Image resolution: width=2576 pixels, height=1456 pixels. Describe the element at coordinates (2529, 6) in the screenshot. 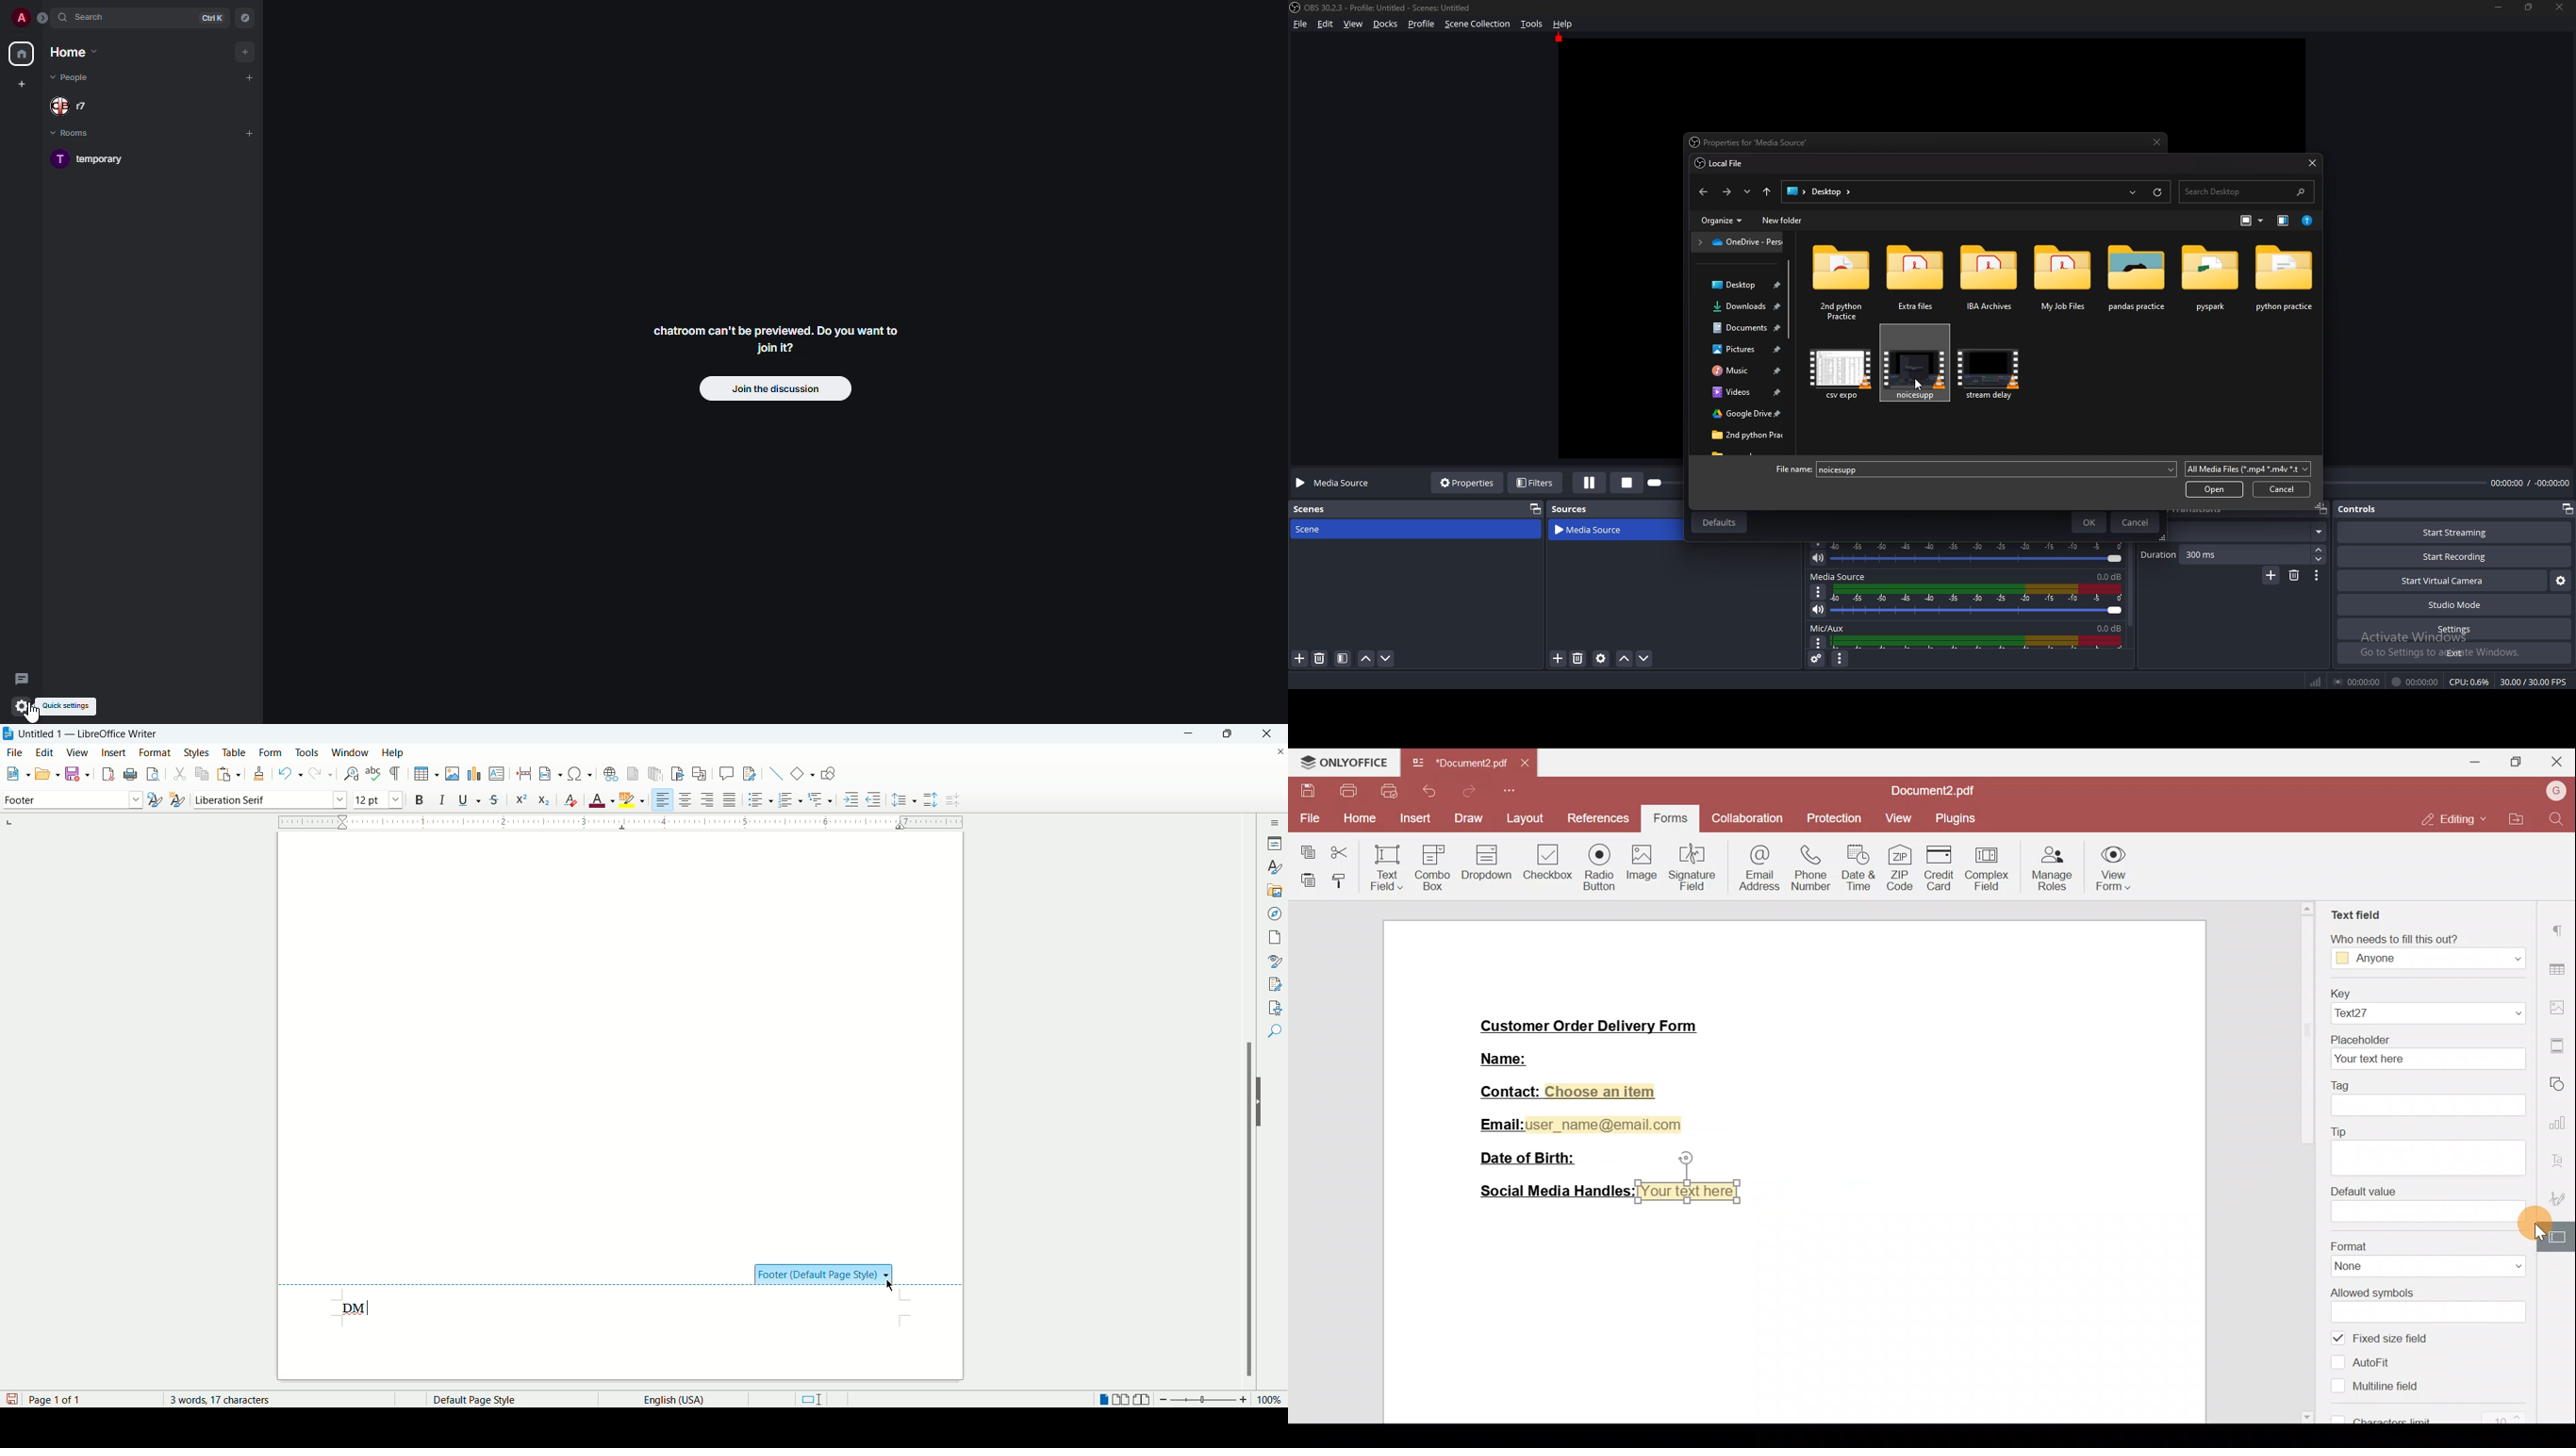

I see `Resize` at that location.